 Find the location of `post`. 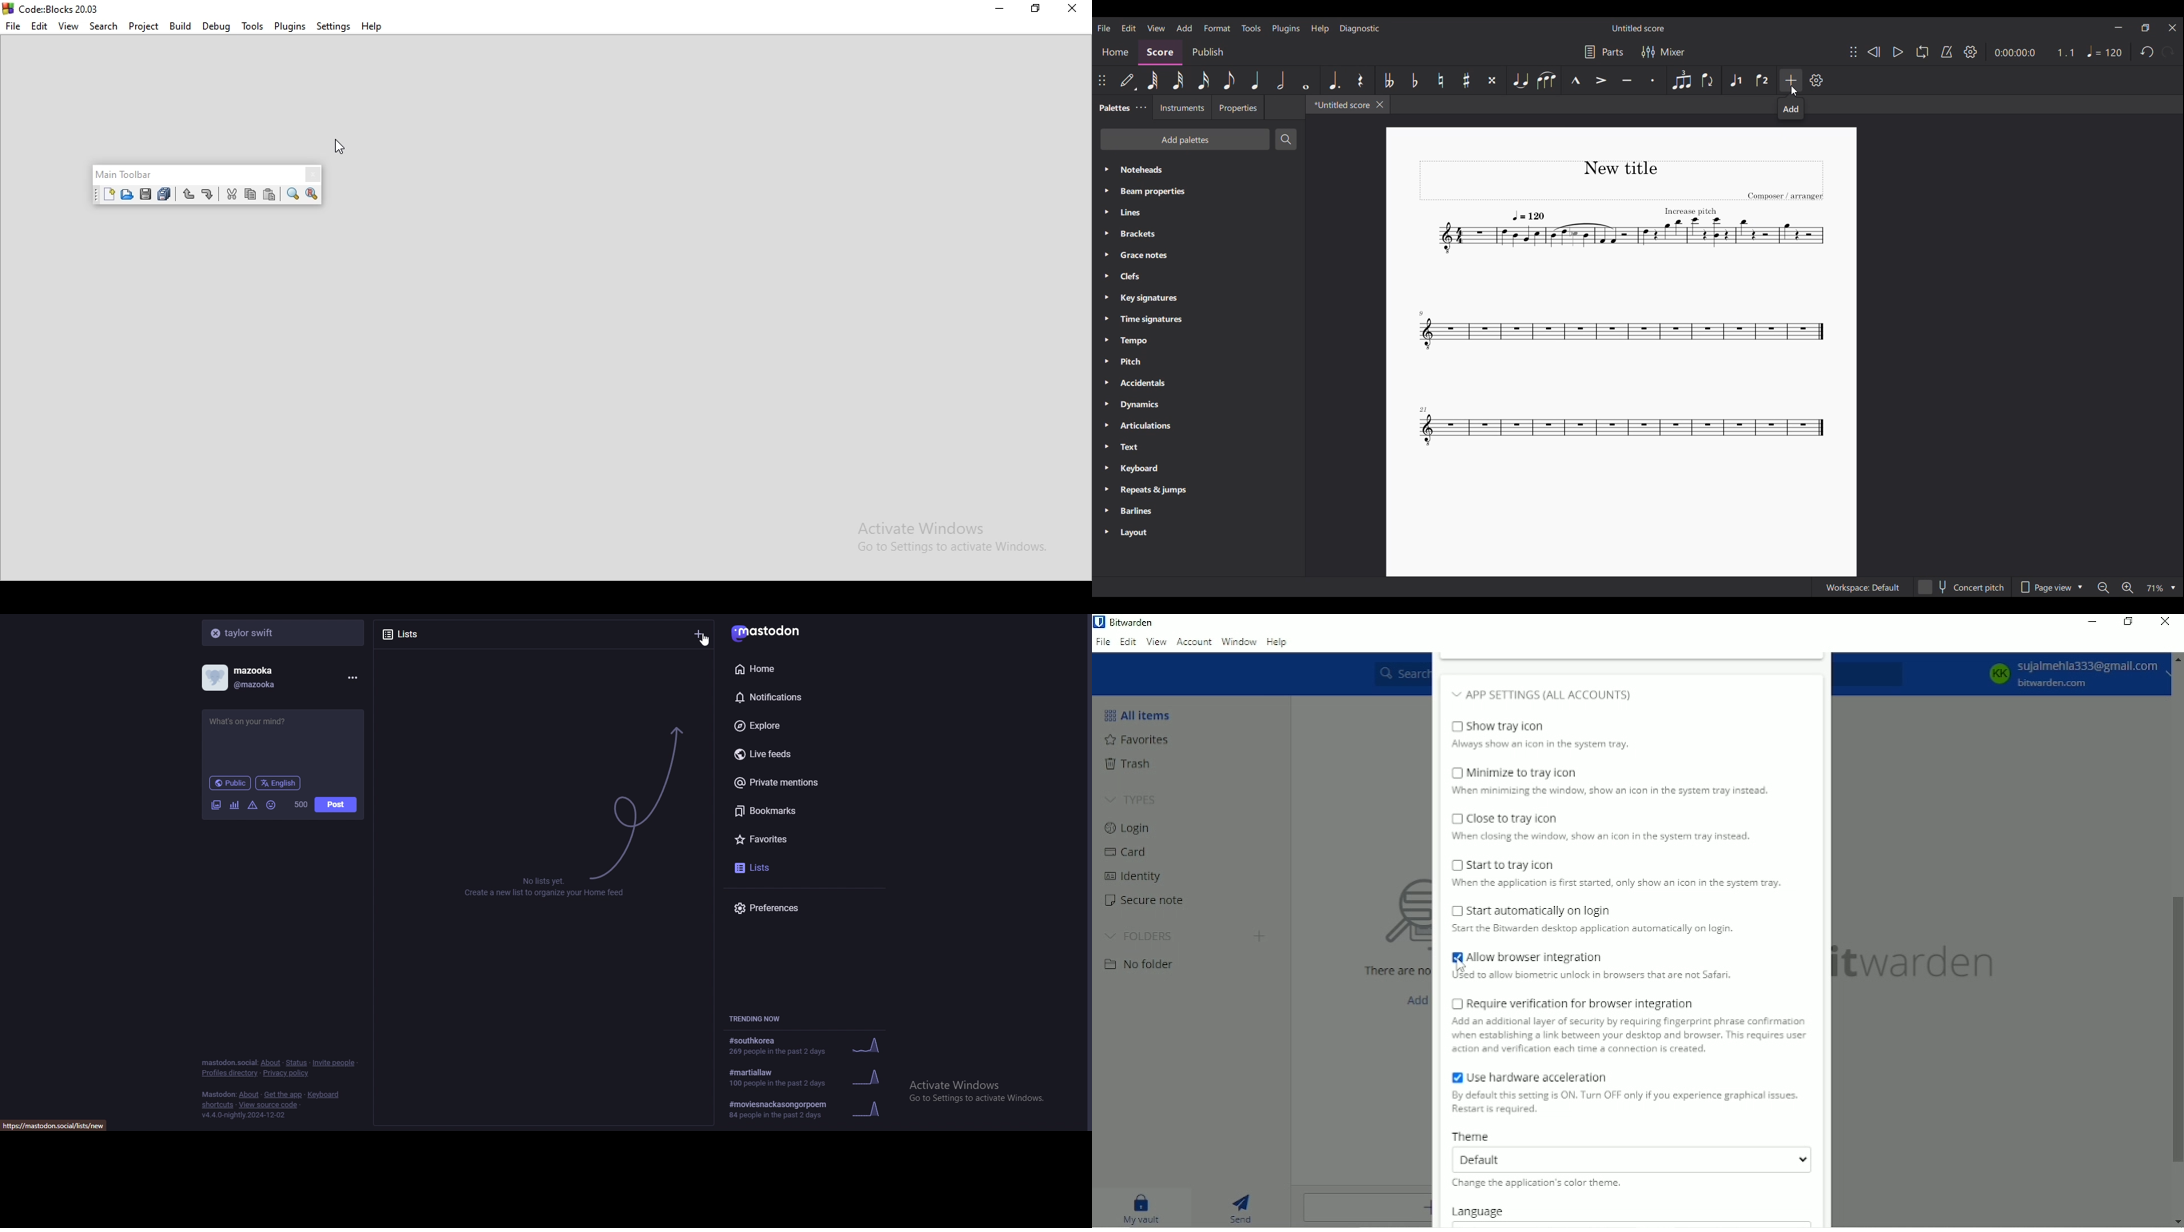

post is located at coordinates (336, 805).